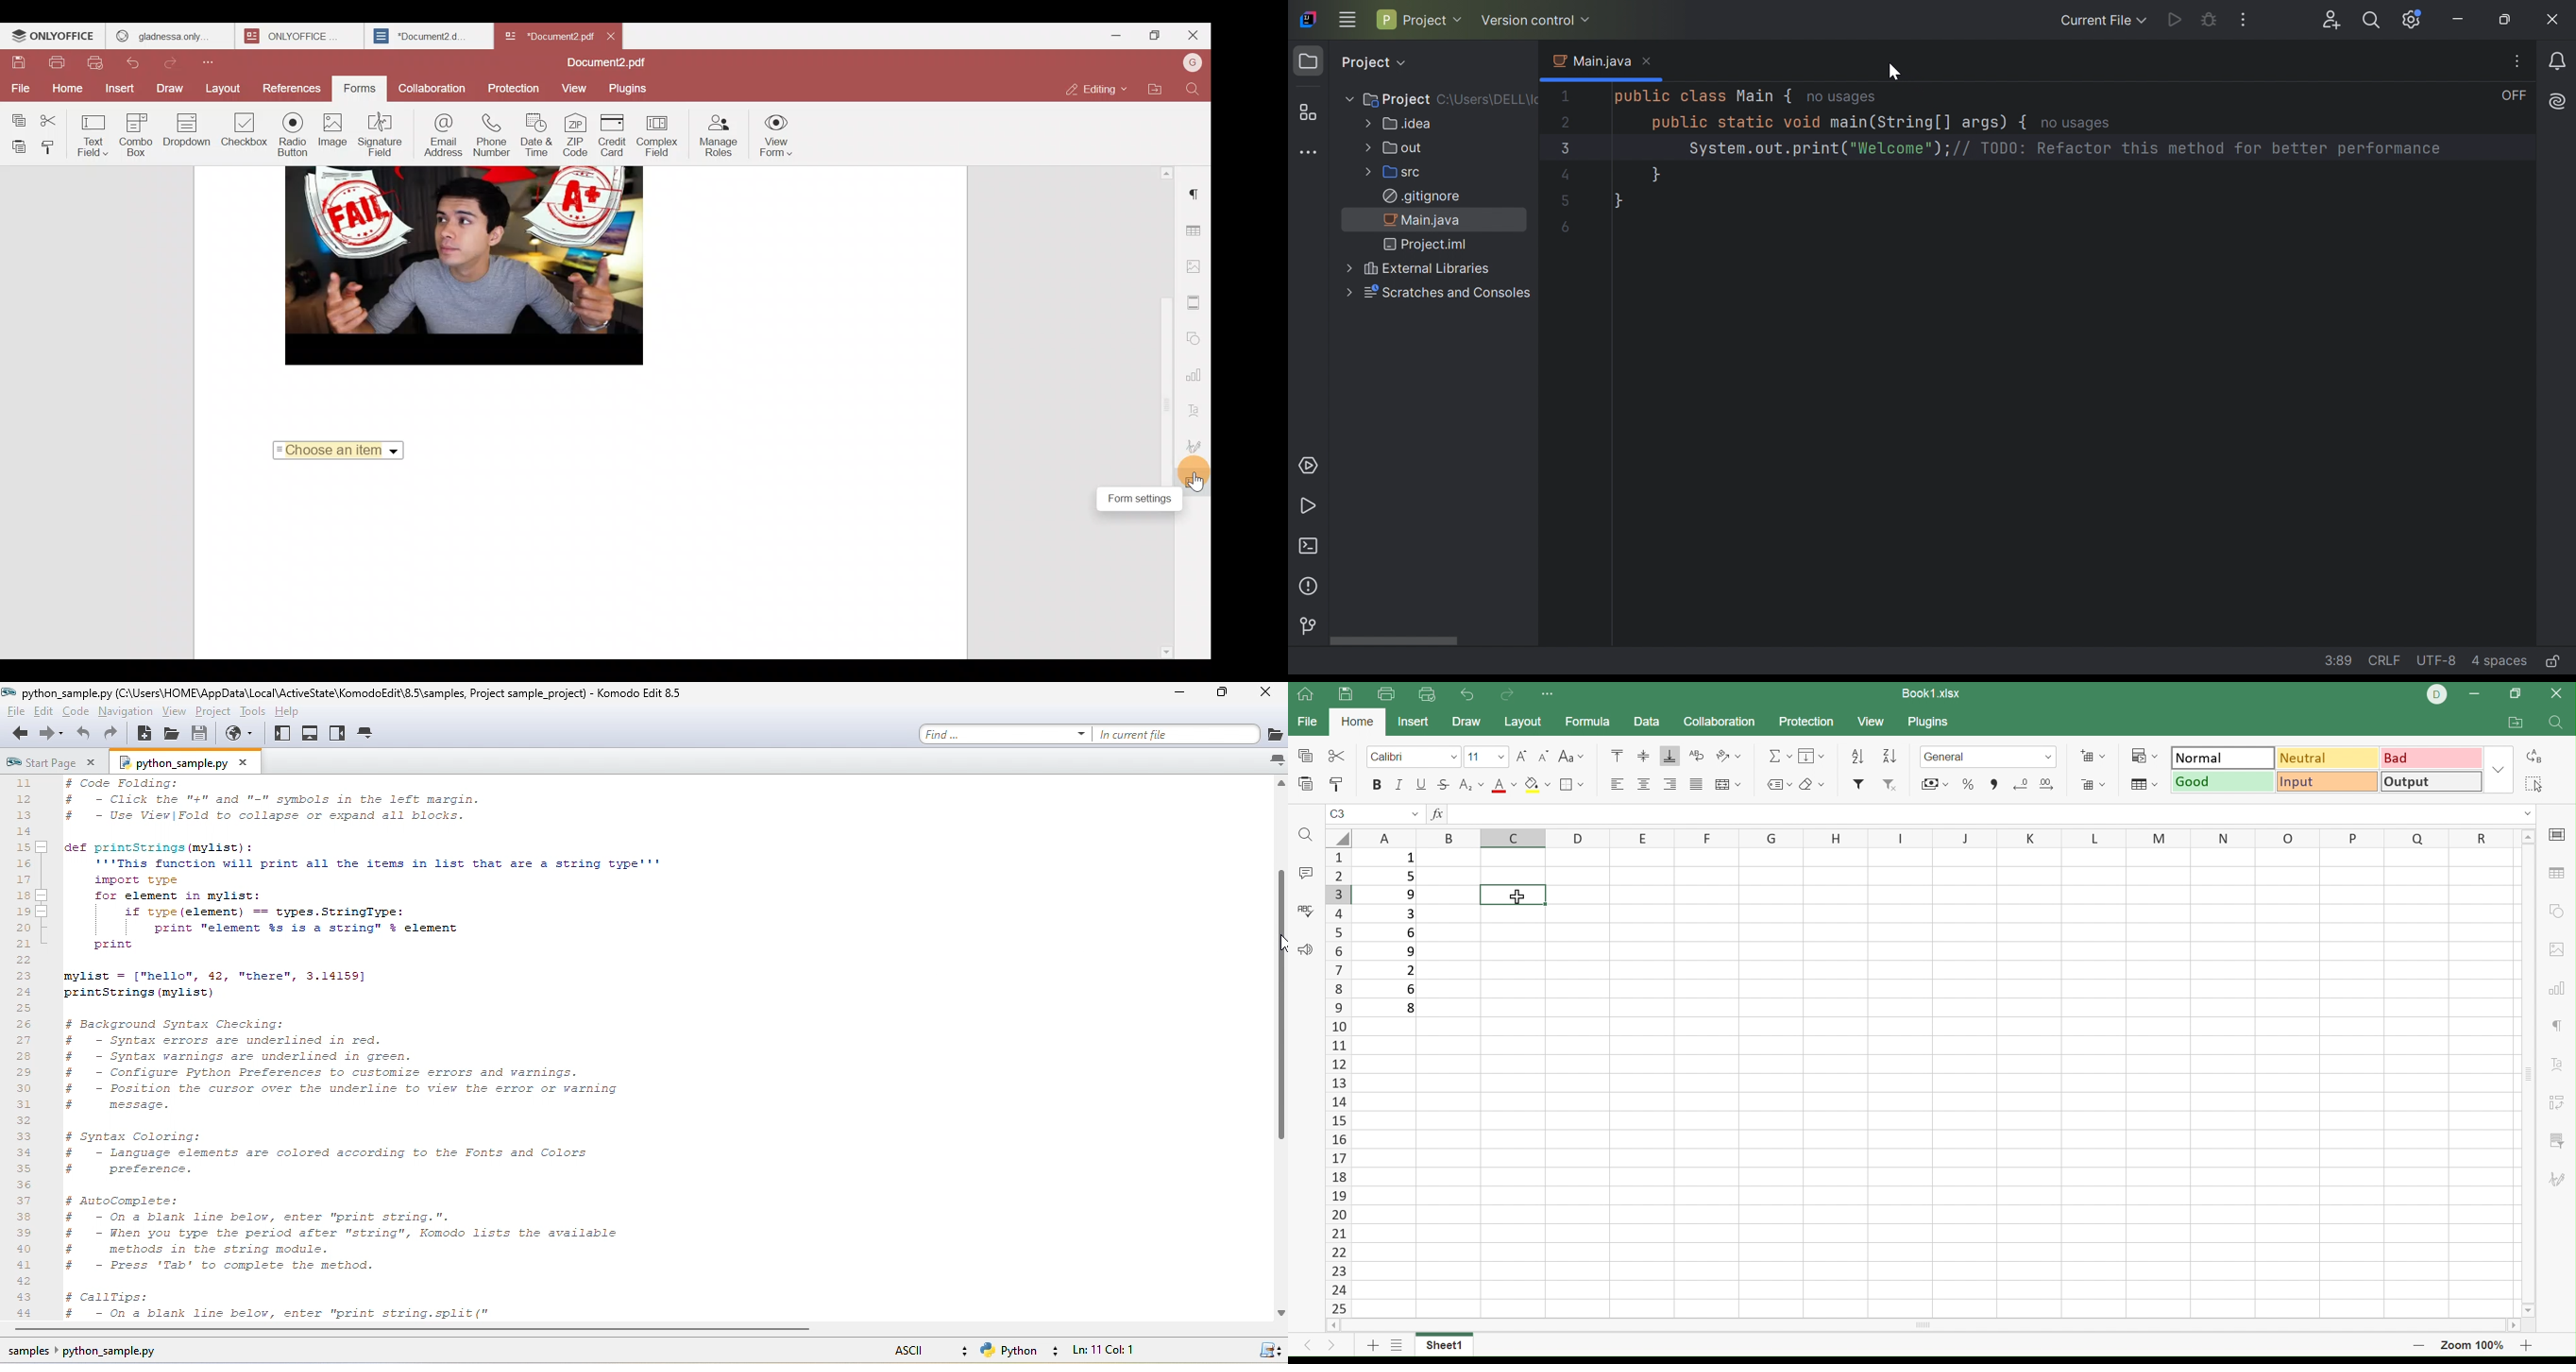 The image size is (2576, 1372). What do you see at coordinates (2515, 695) in the screenshot?
I see `Restore down` at bounding box center [2515, 695].